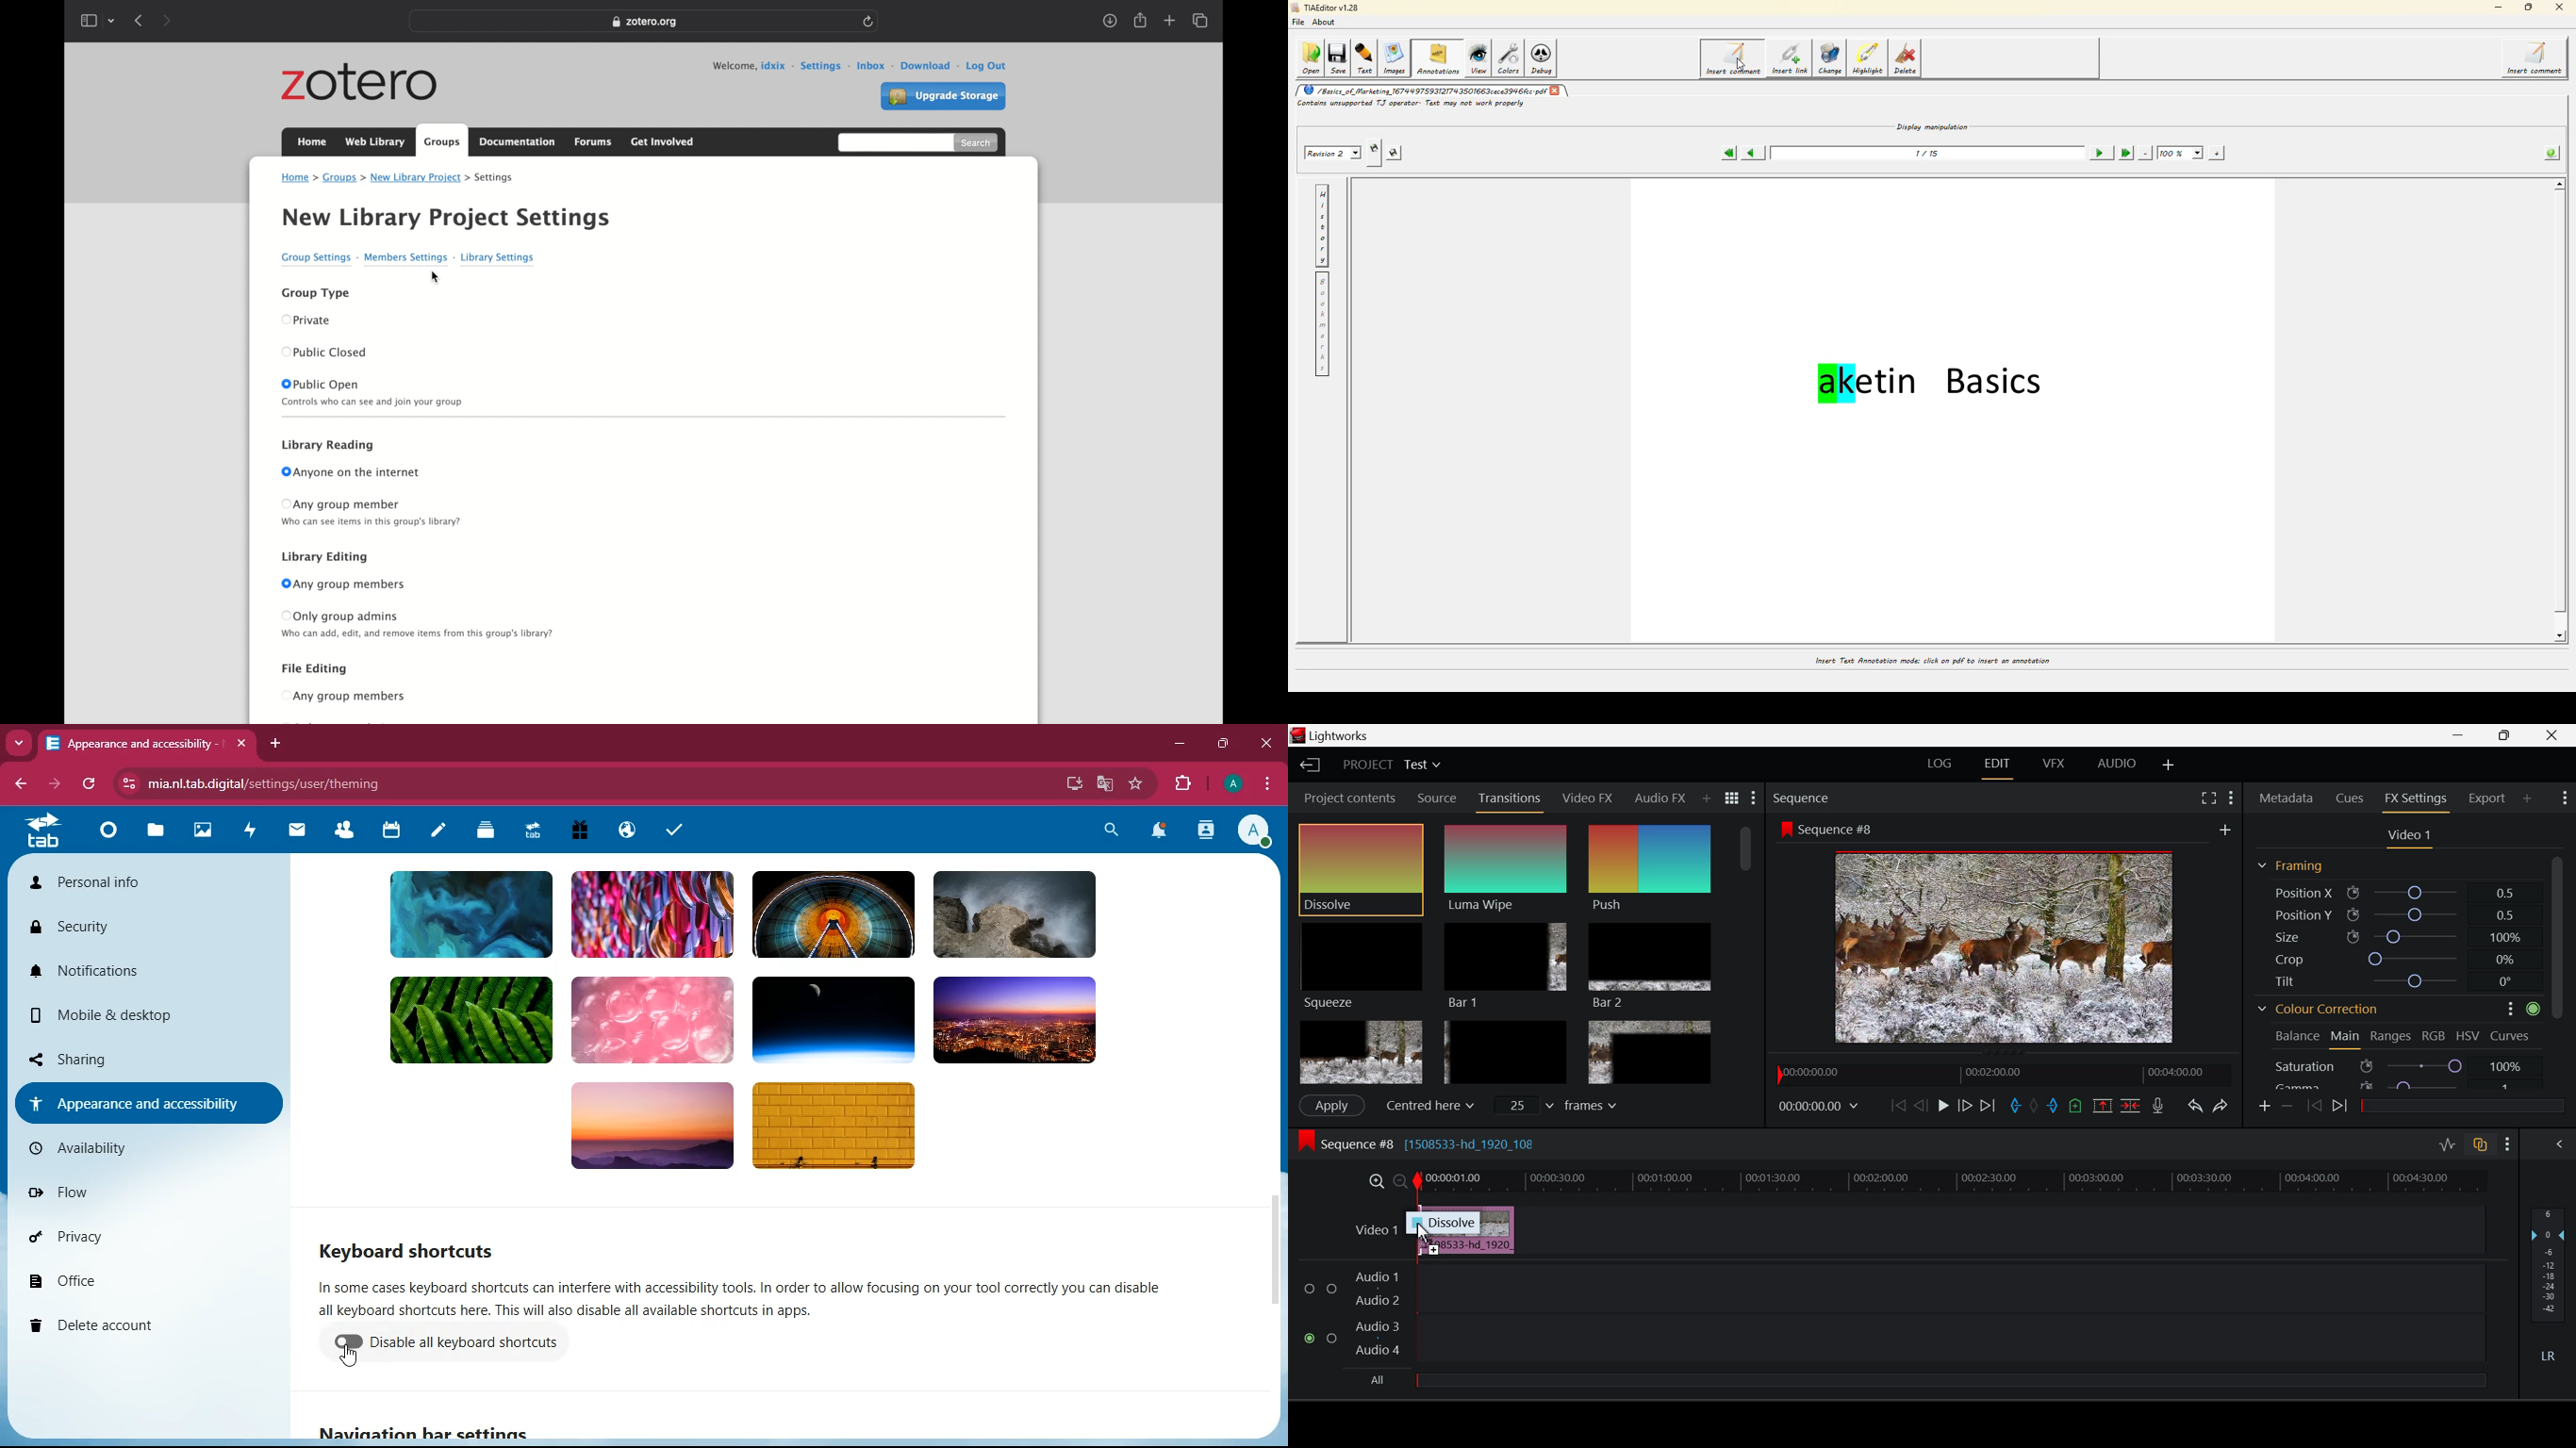 The image size is (2576, 1456). What do you see at coordinates (2394, 914) in the screenshot?
I see `Position Y` at bounding box center [2394, 914].